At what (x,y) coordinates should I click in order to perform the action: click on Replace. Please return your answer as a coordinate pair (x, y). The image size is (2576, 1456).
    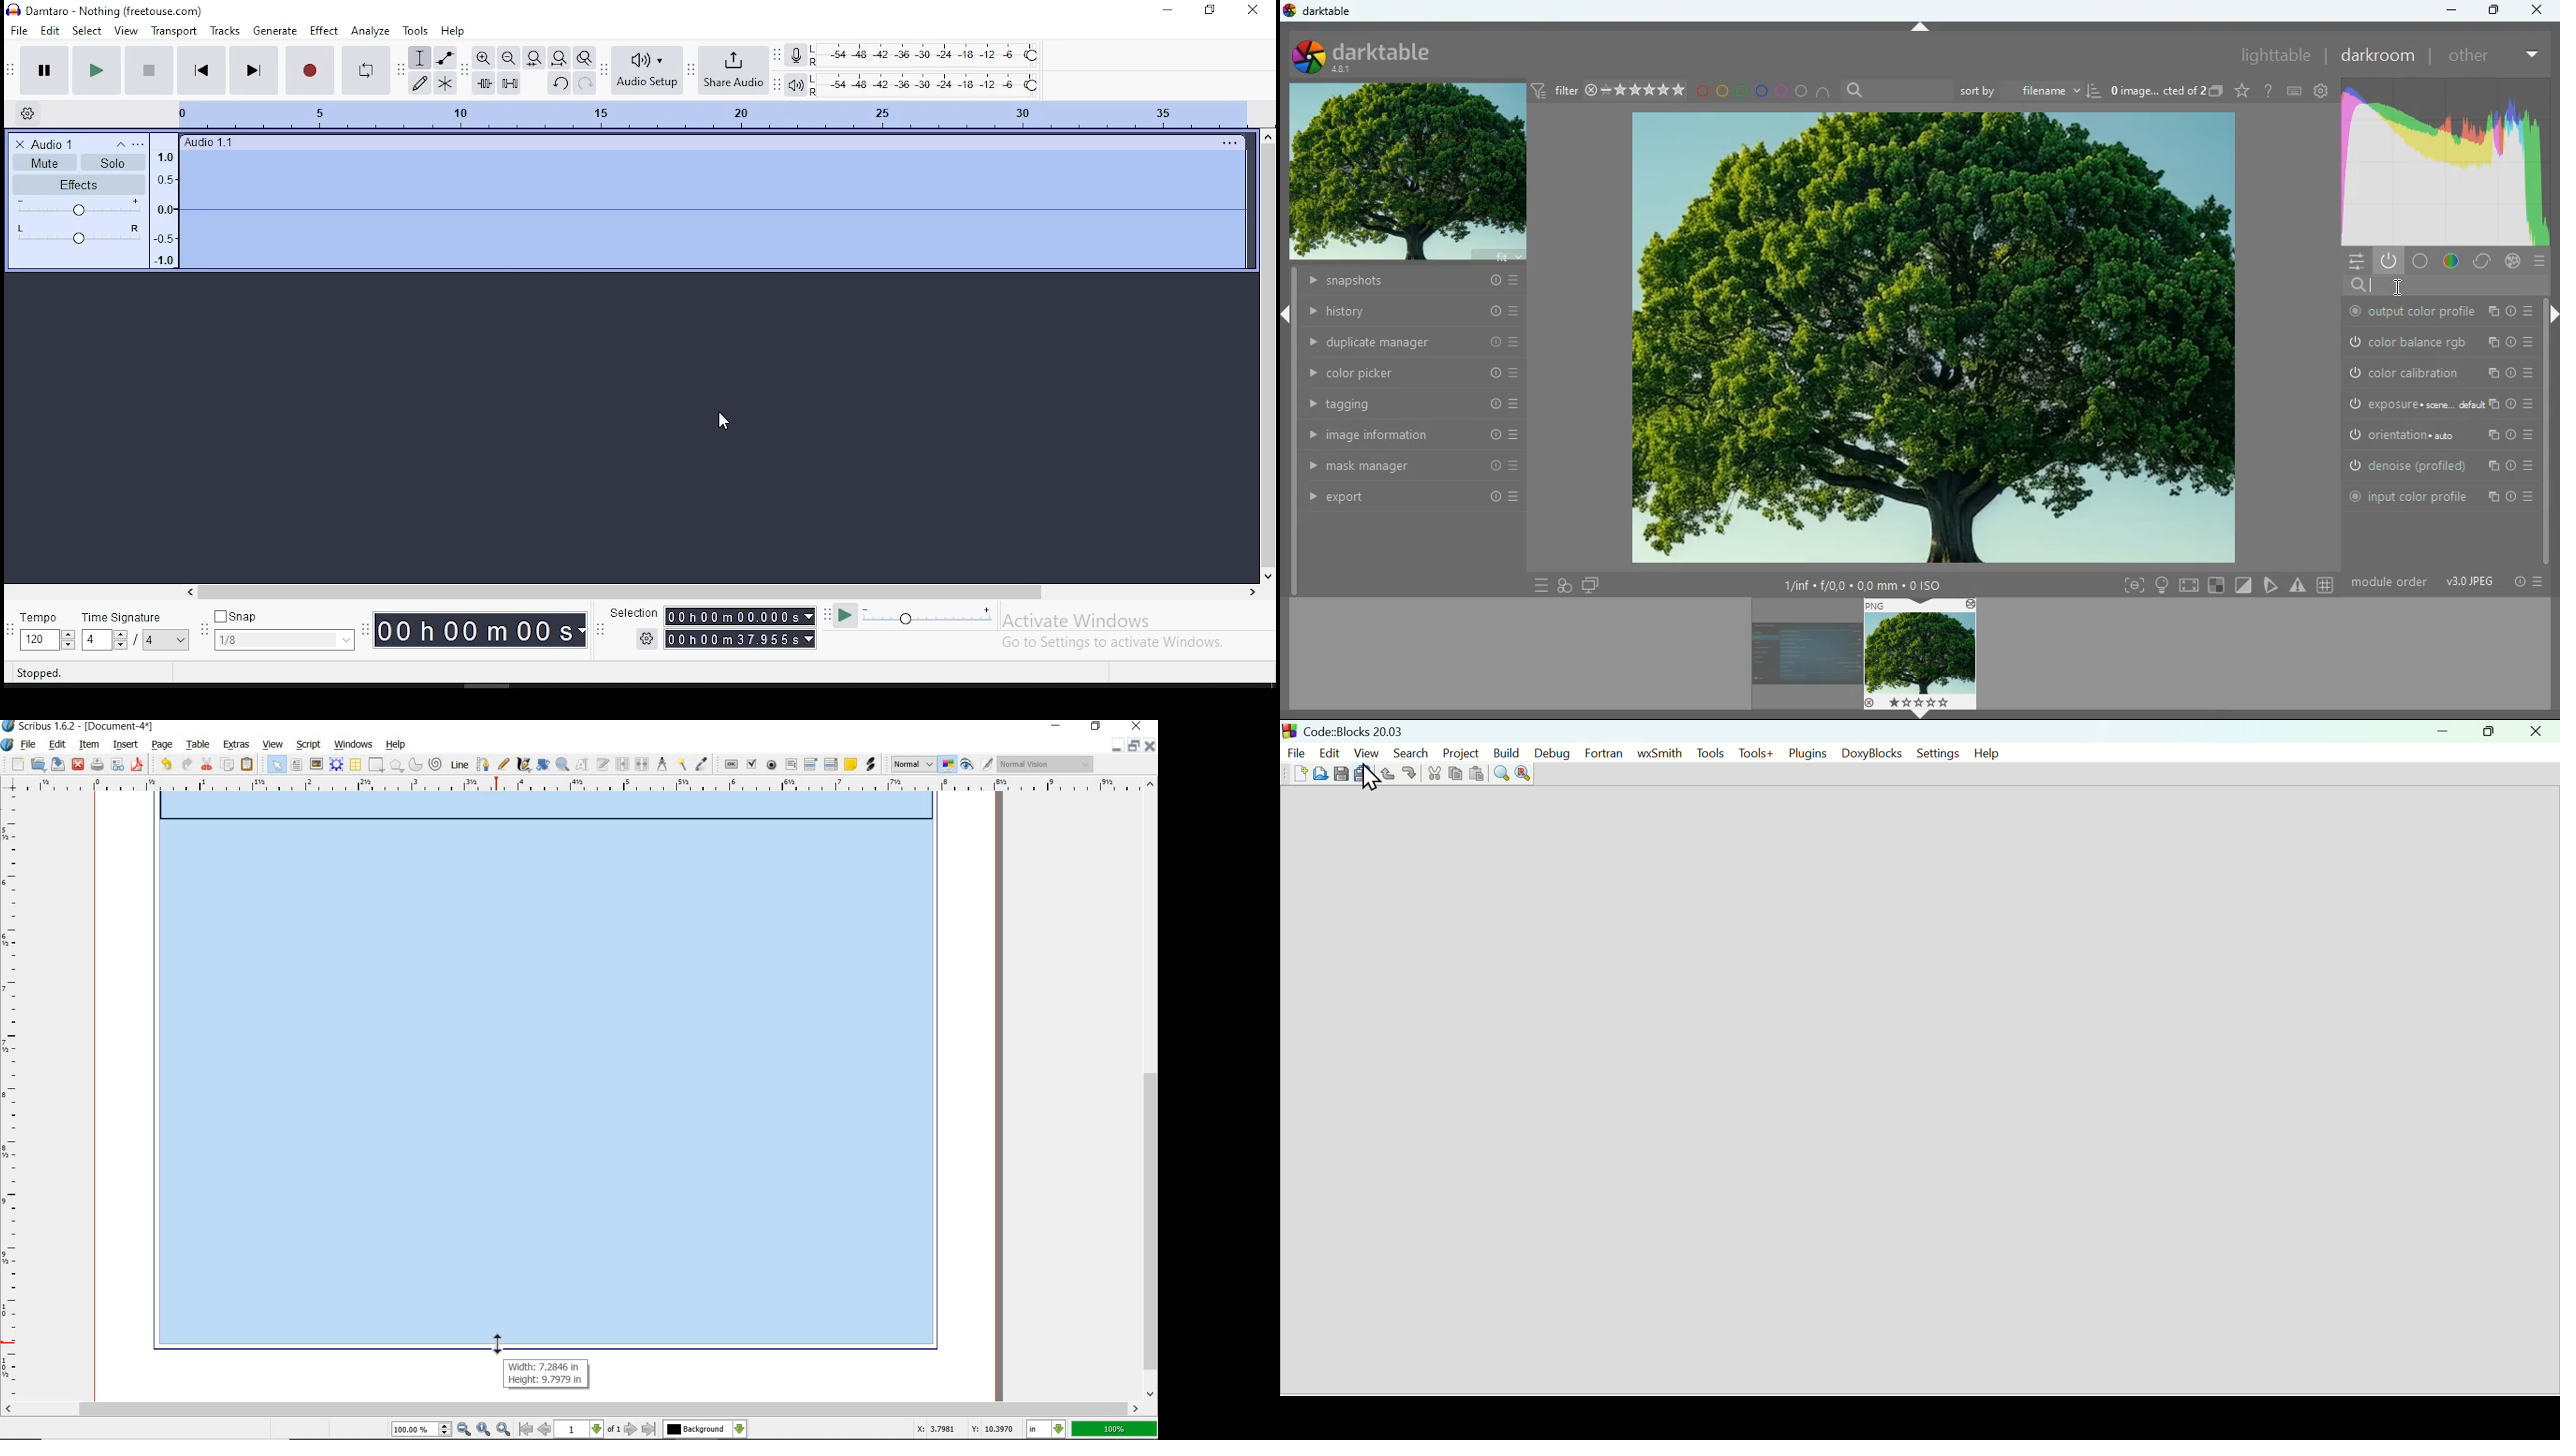
    Looking at the image, I should click on (1524, 775).